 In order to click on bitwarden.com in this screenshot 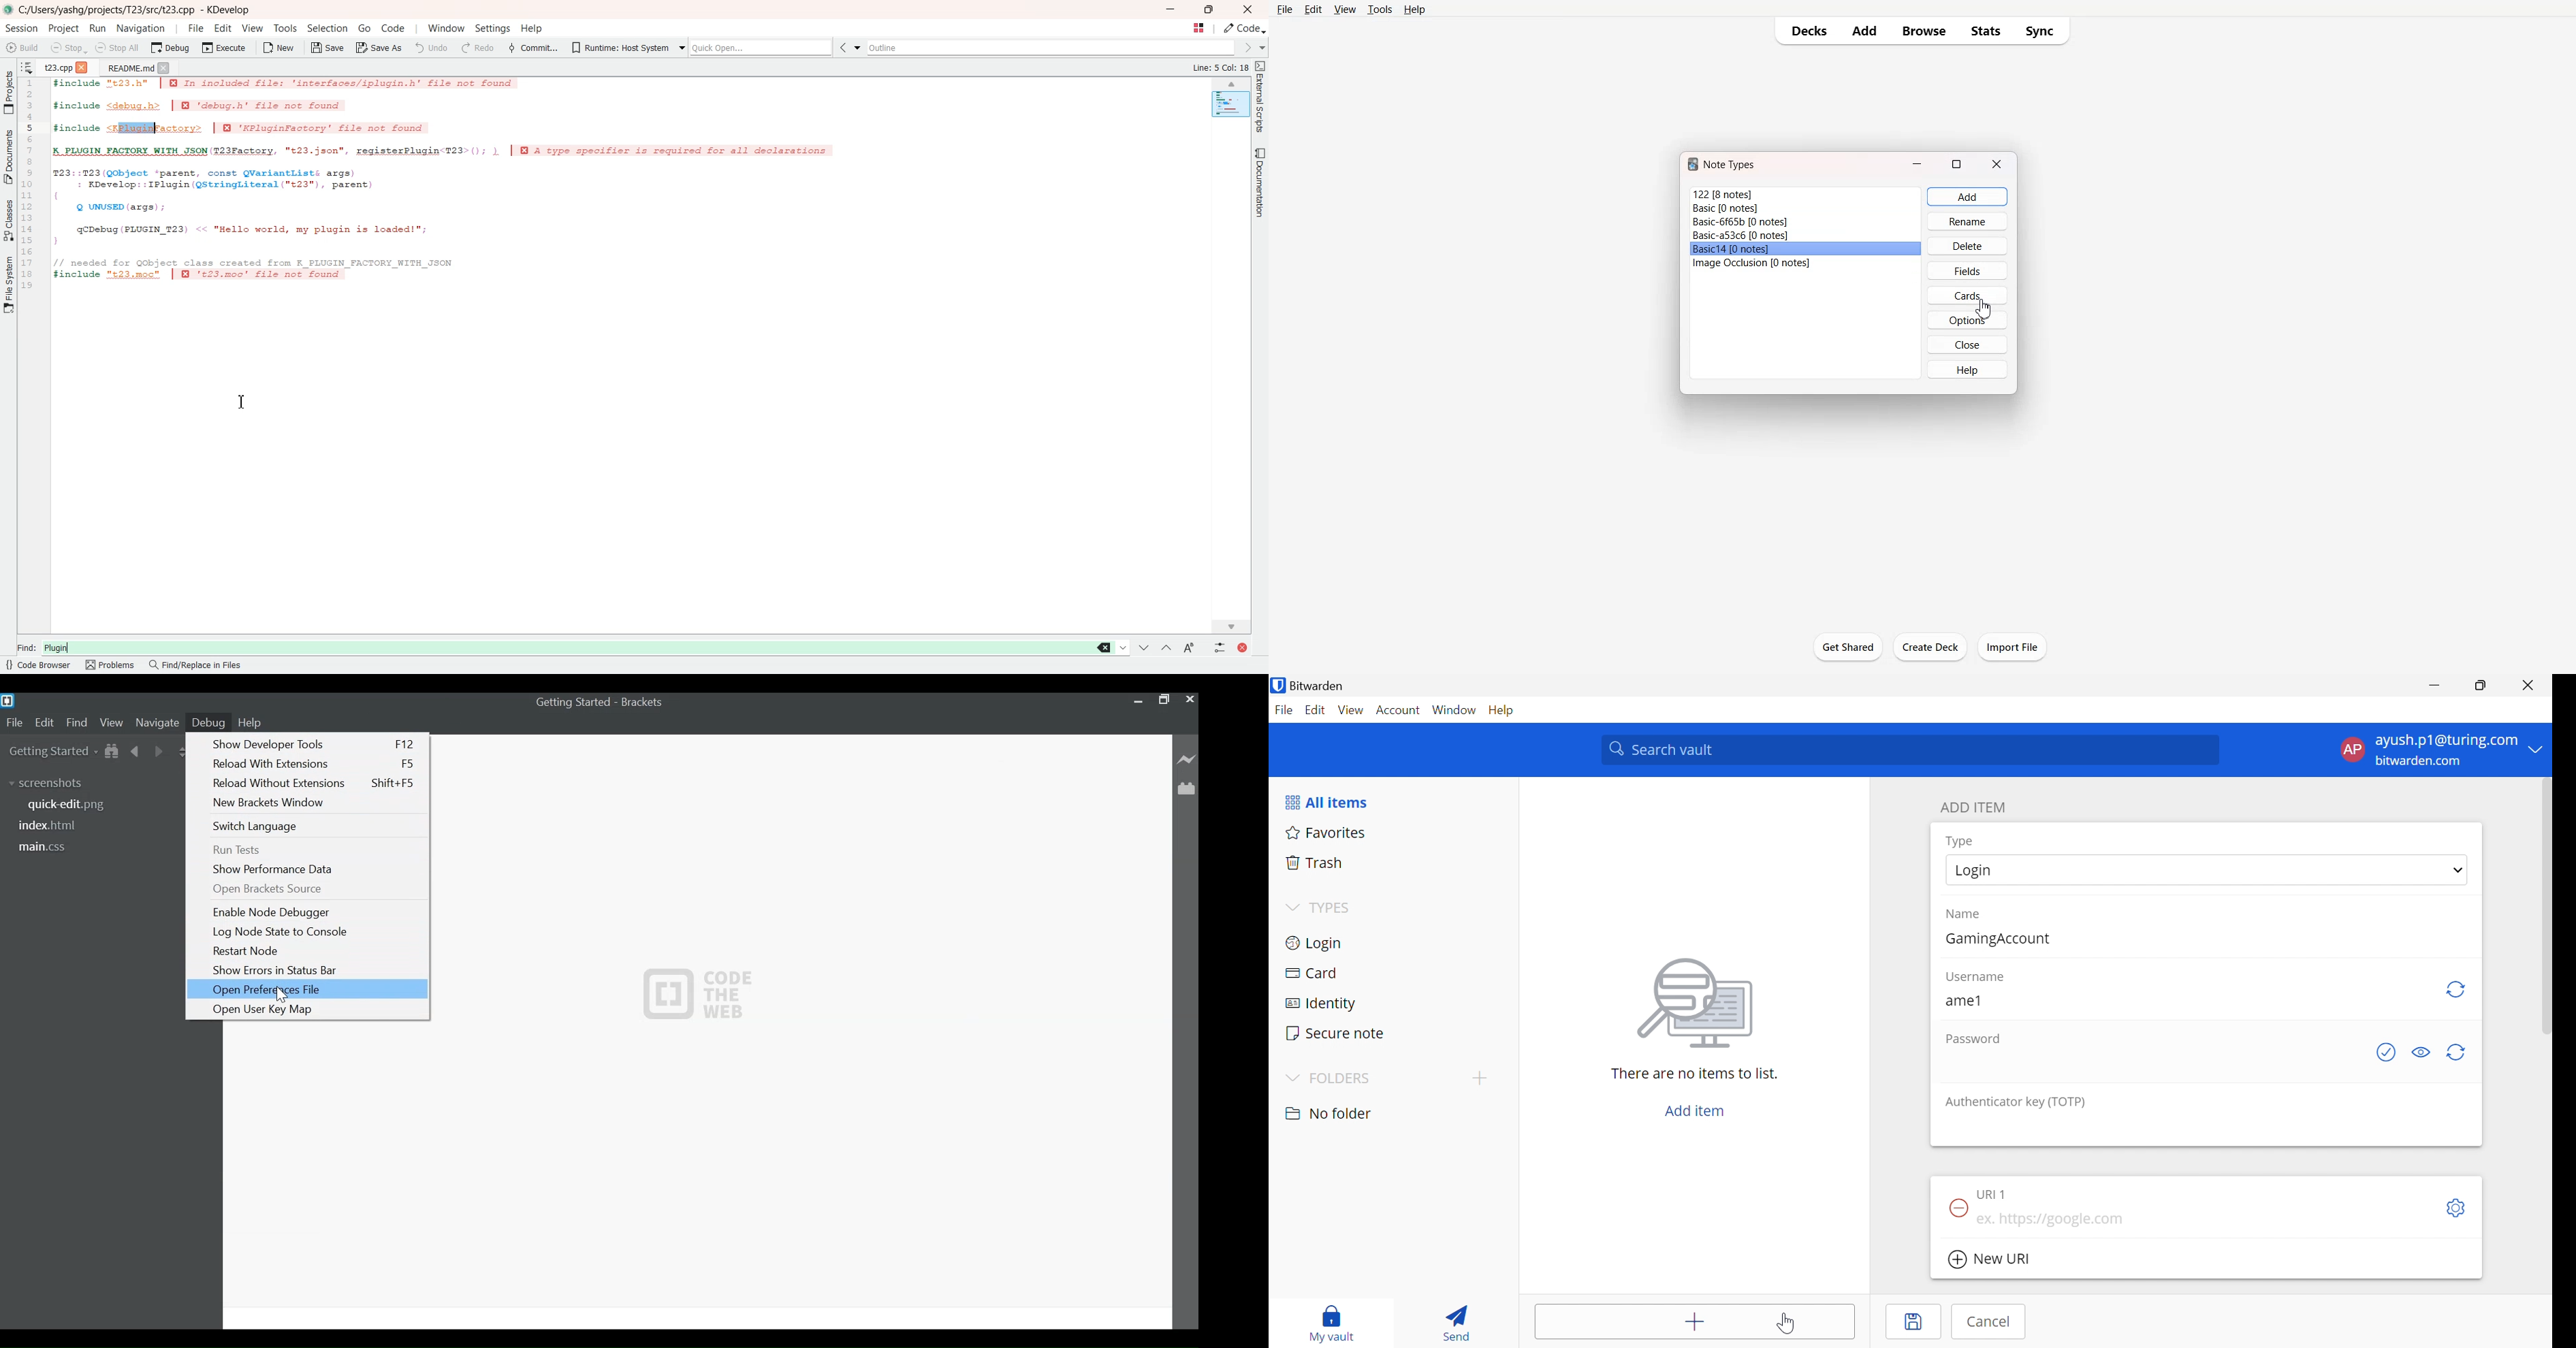, I will do `click(2420, 762)`.